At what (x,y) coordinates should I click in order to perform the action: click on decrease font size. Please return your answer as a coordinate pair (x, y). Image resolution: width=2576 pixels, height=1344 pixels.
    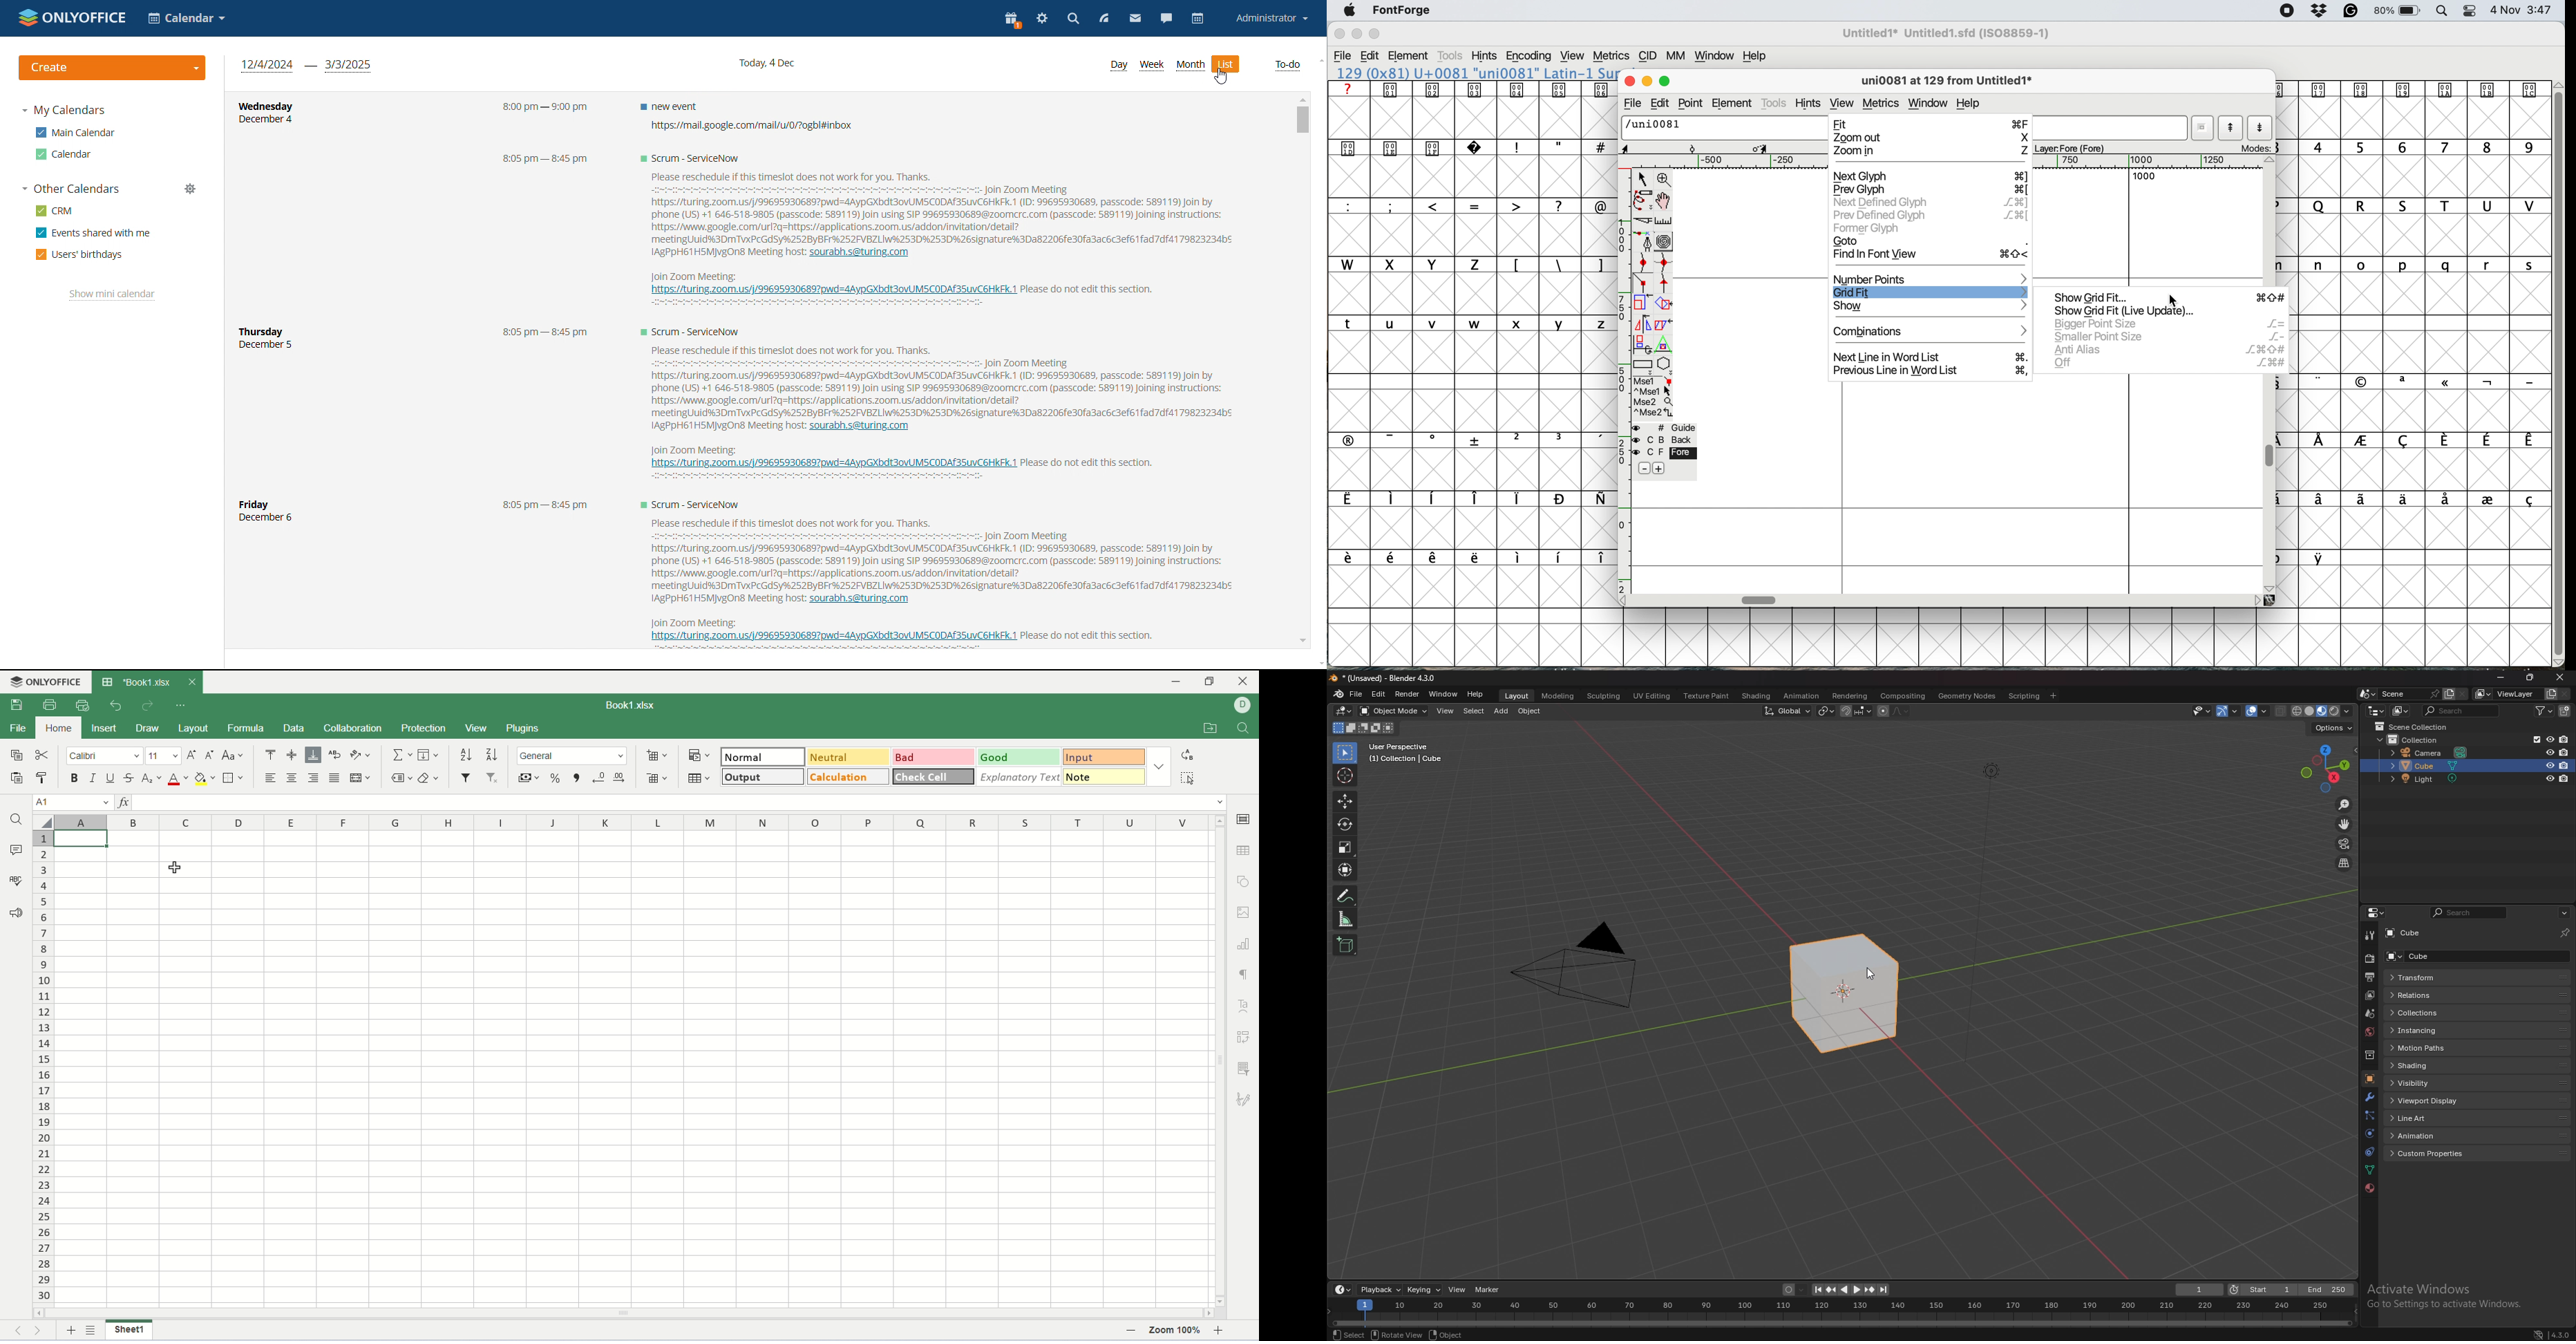
    Looking at the image, I should click on (210, 754).